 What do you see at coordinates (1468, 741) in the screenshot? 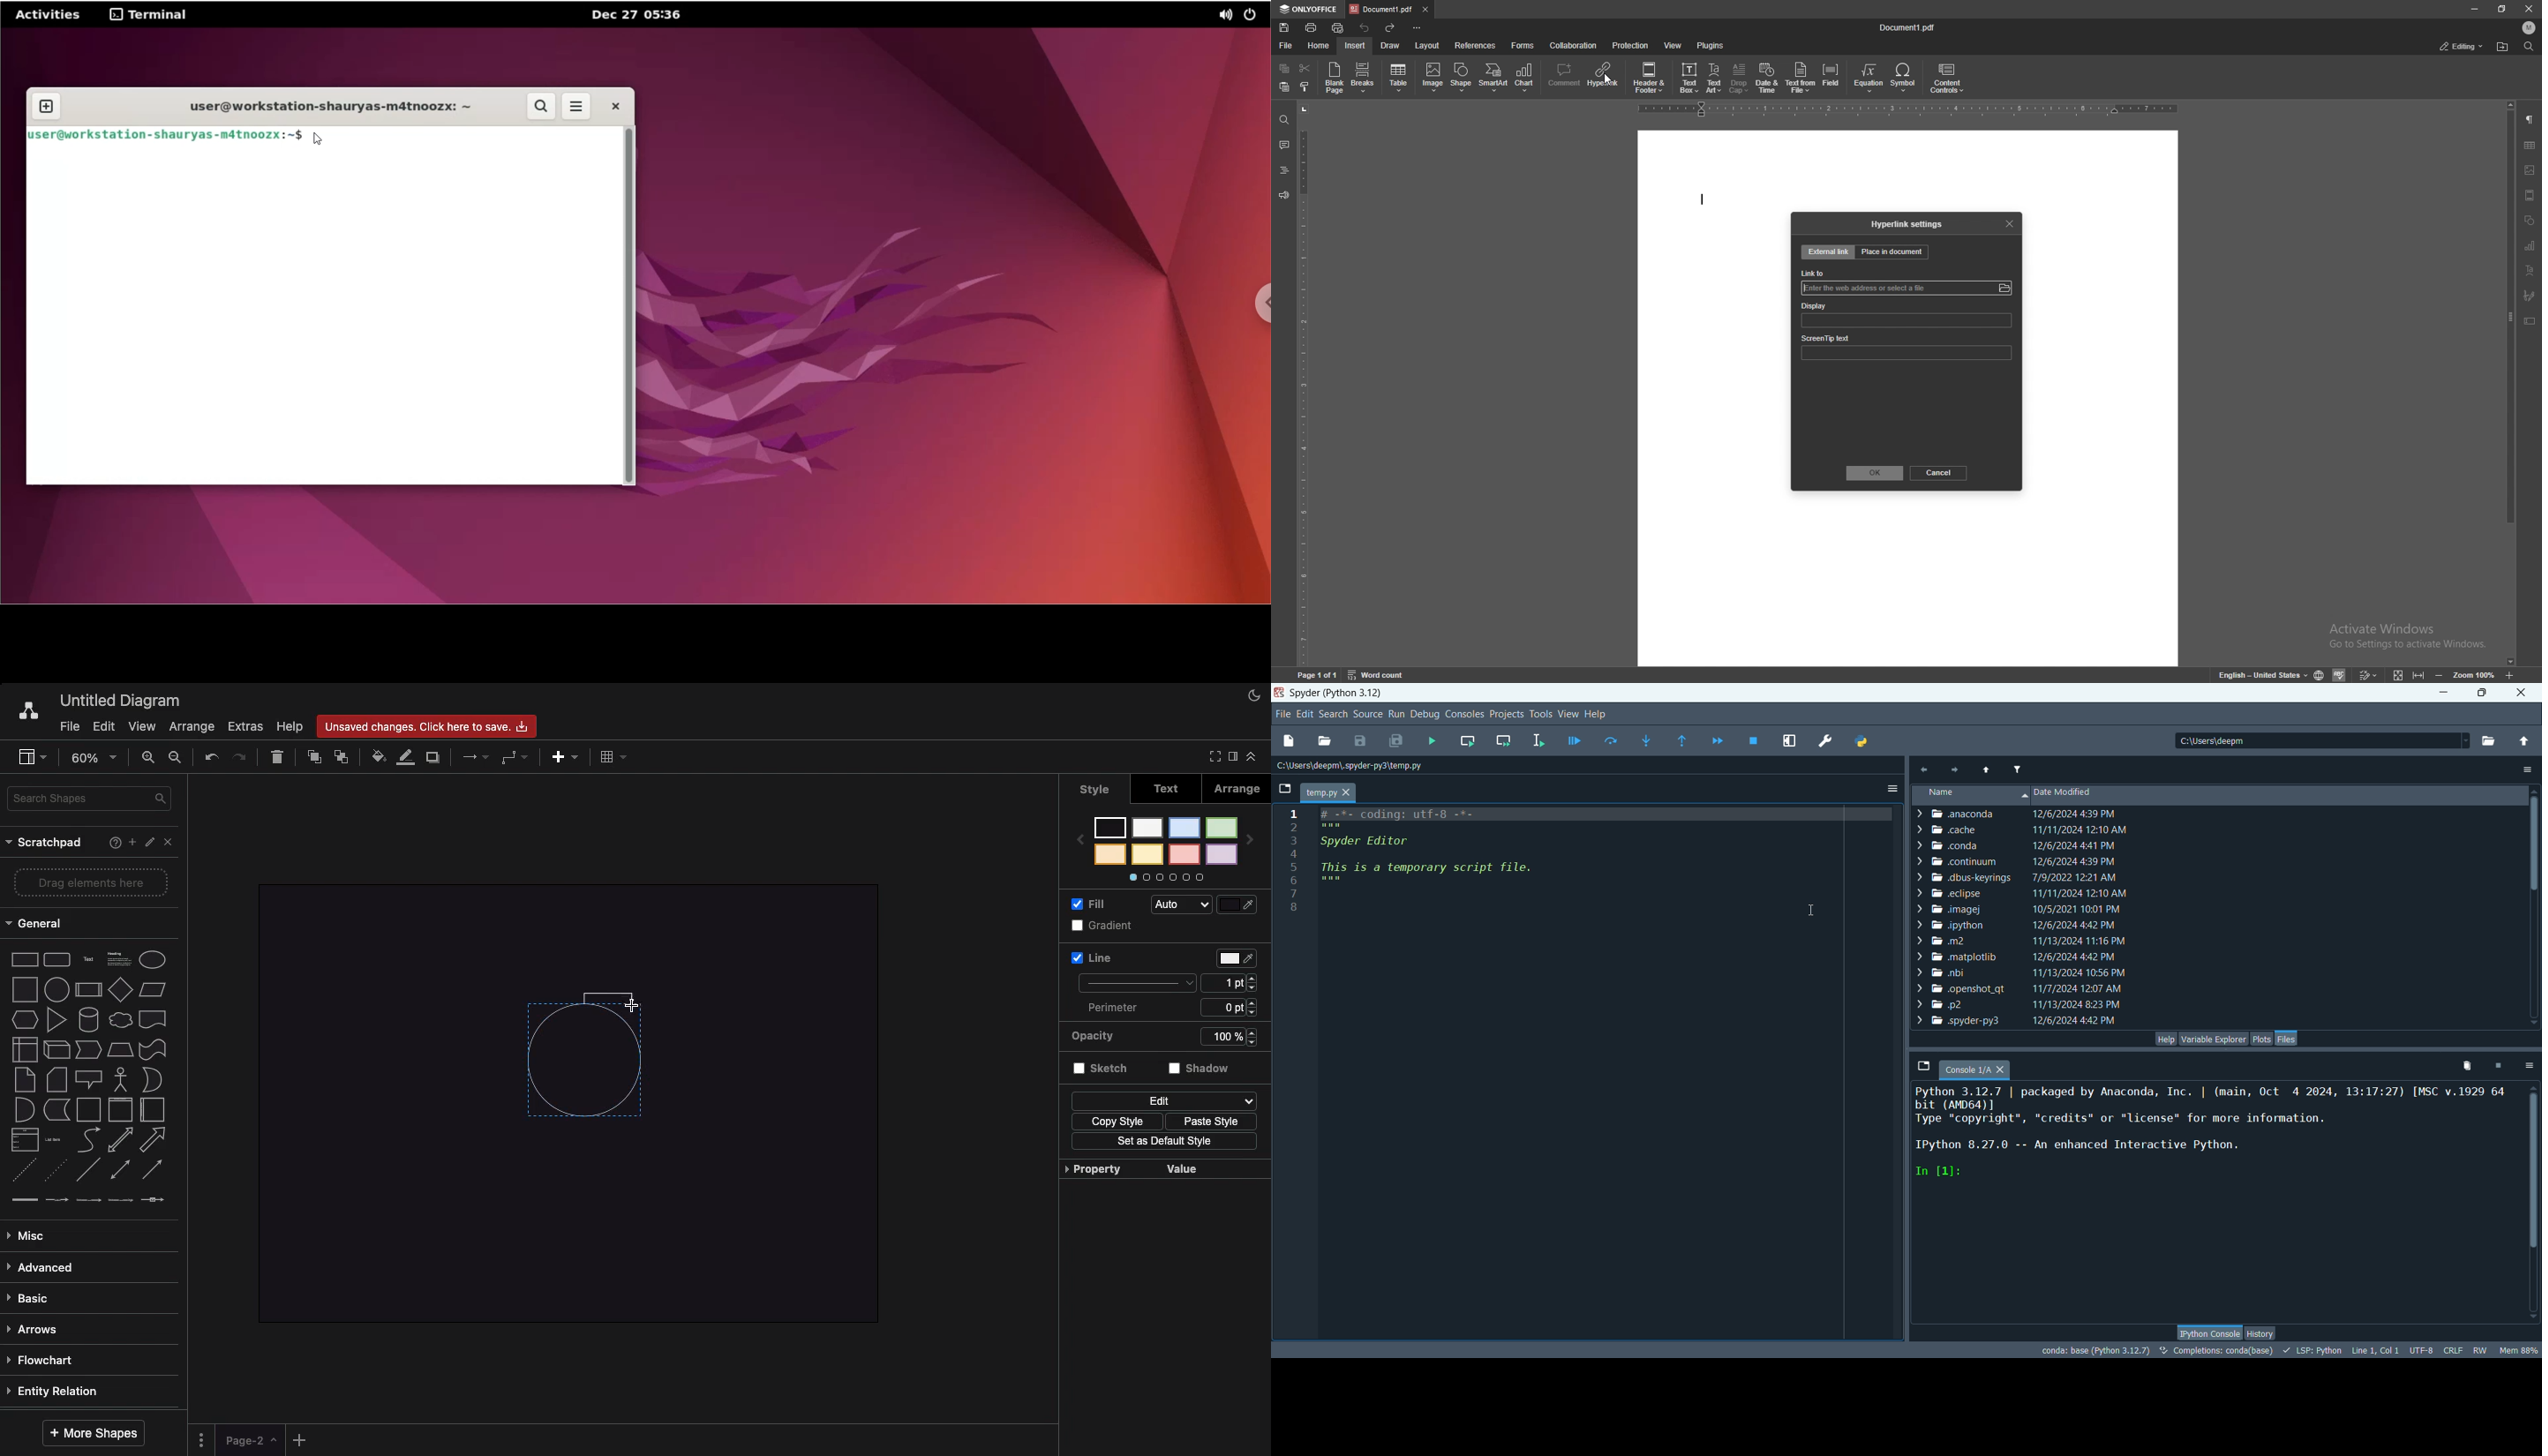
I see `run current cell` at bounding box center [1468, 741].